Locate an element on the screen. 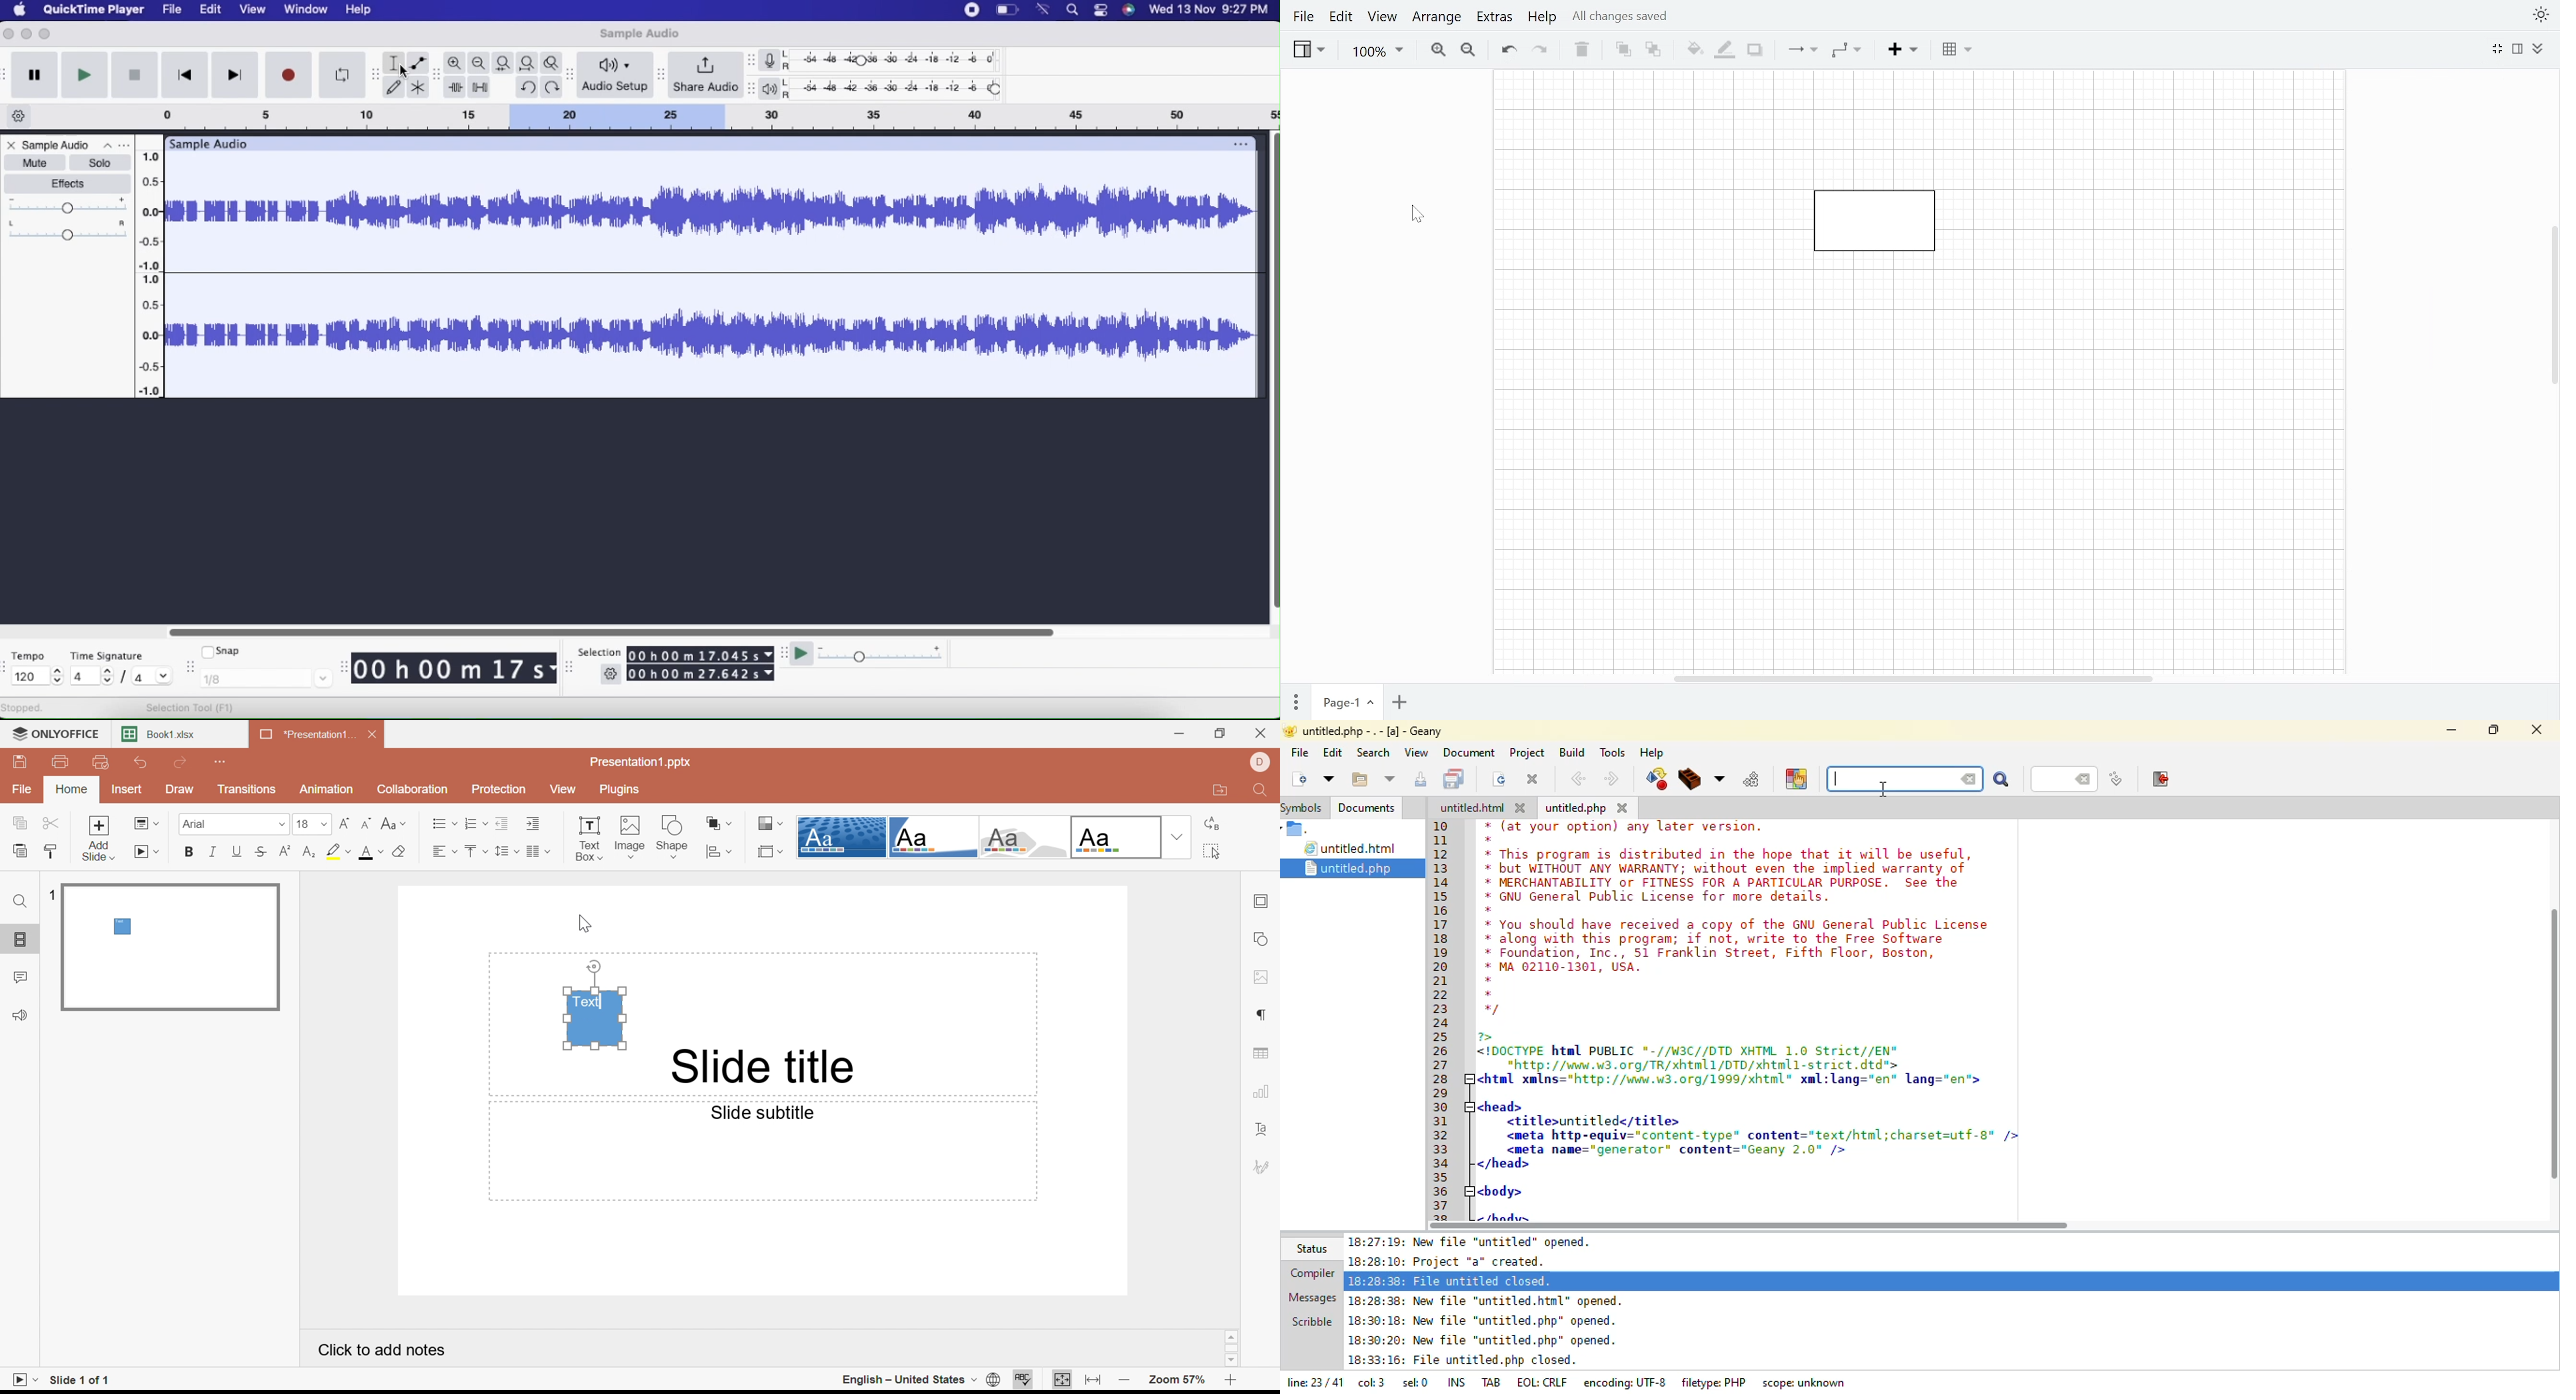 This screenshot has height=1400, width=2576. Align shape is located at coordinates (719, 852).